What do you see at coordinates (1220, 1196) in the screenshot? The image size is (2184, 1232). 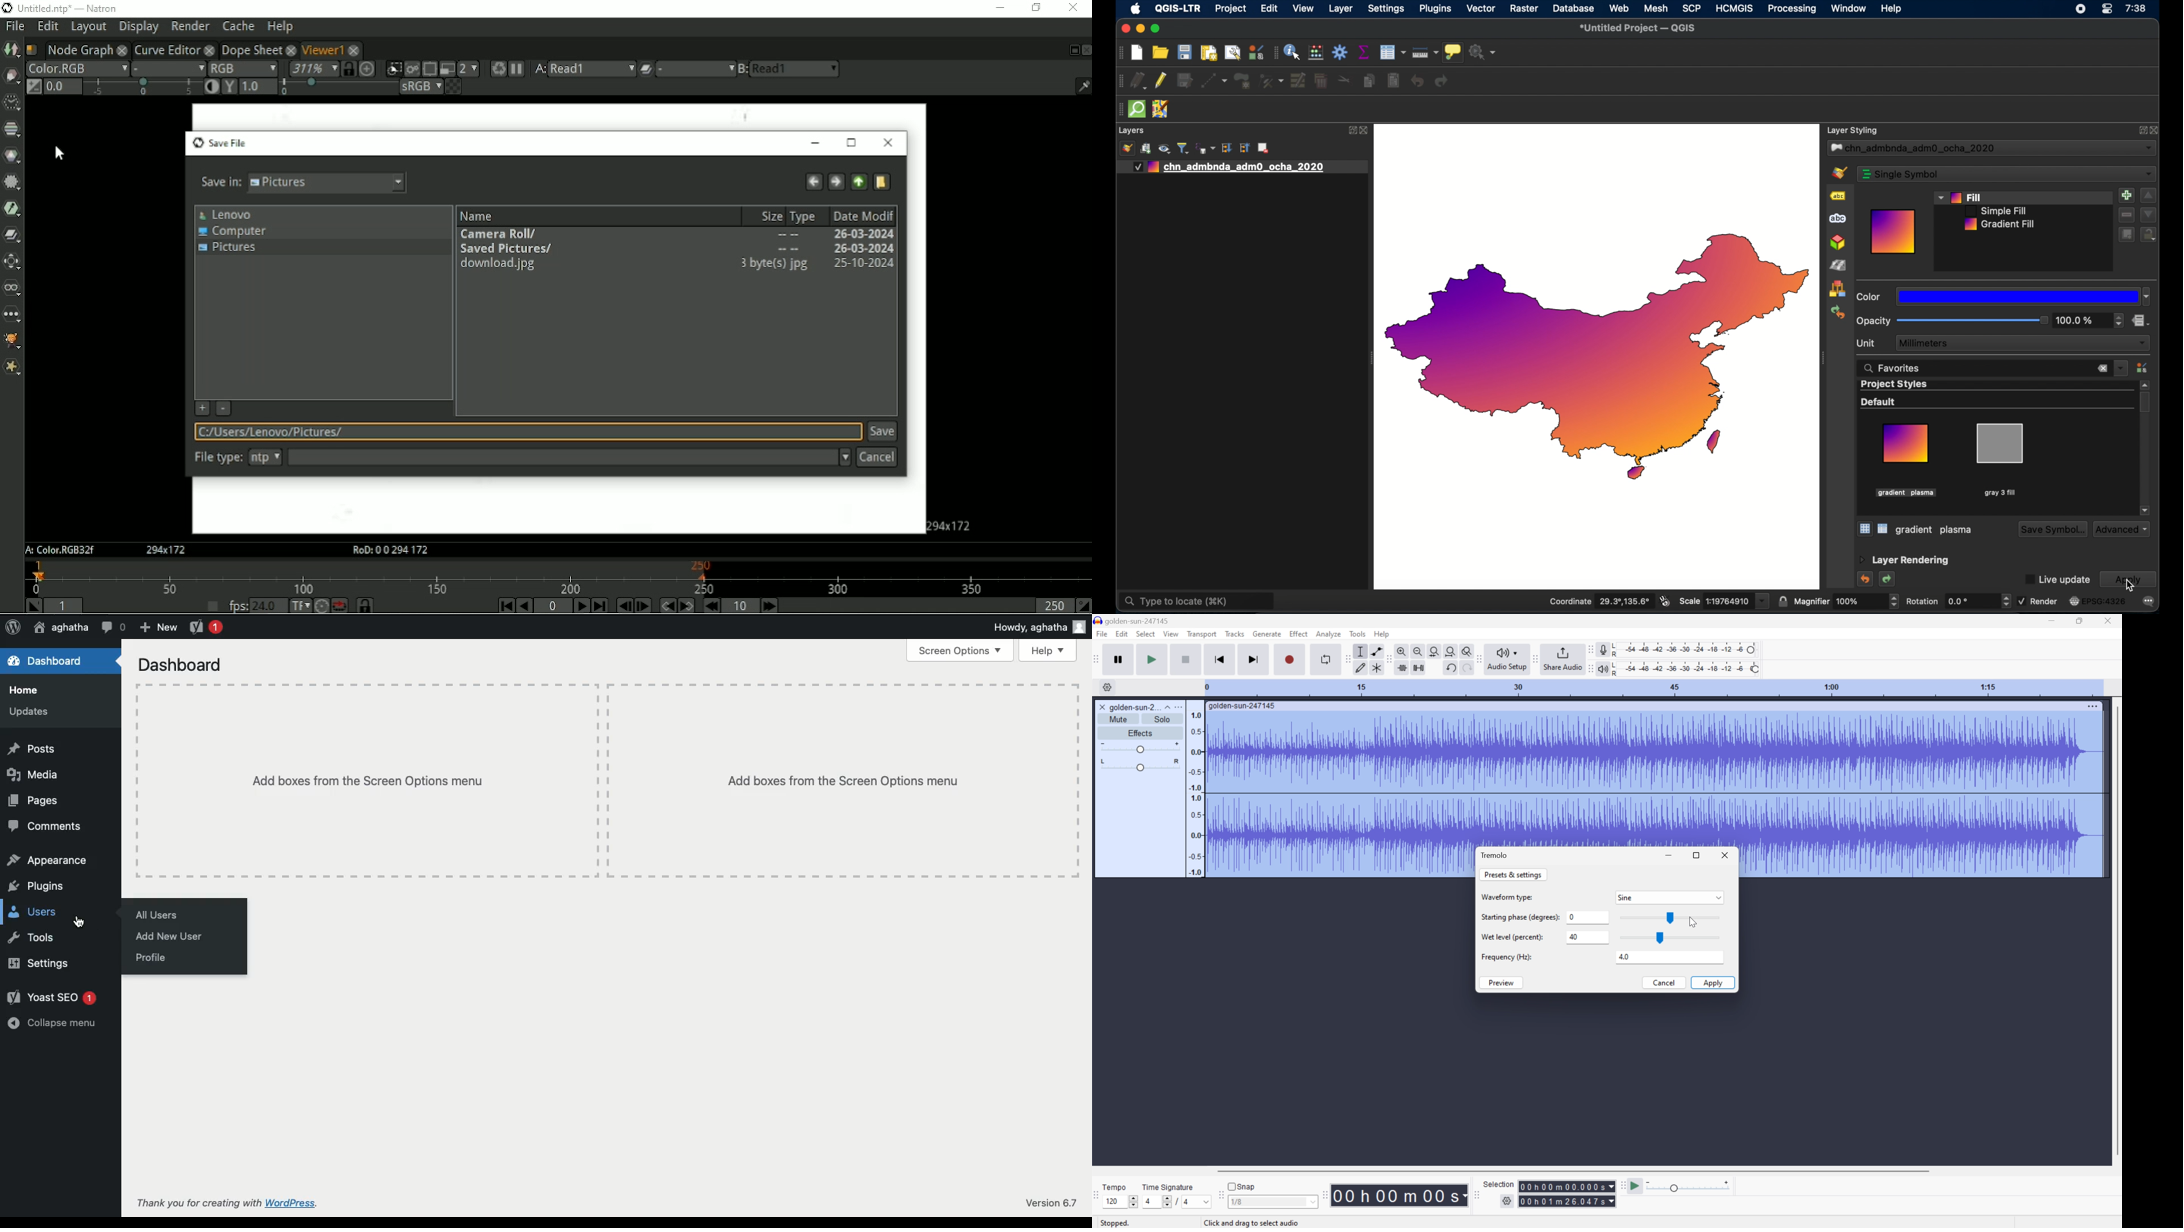 I see `Audacity Snapping toolbar` at bounding box center [1220, 1196].